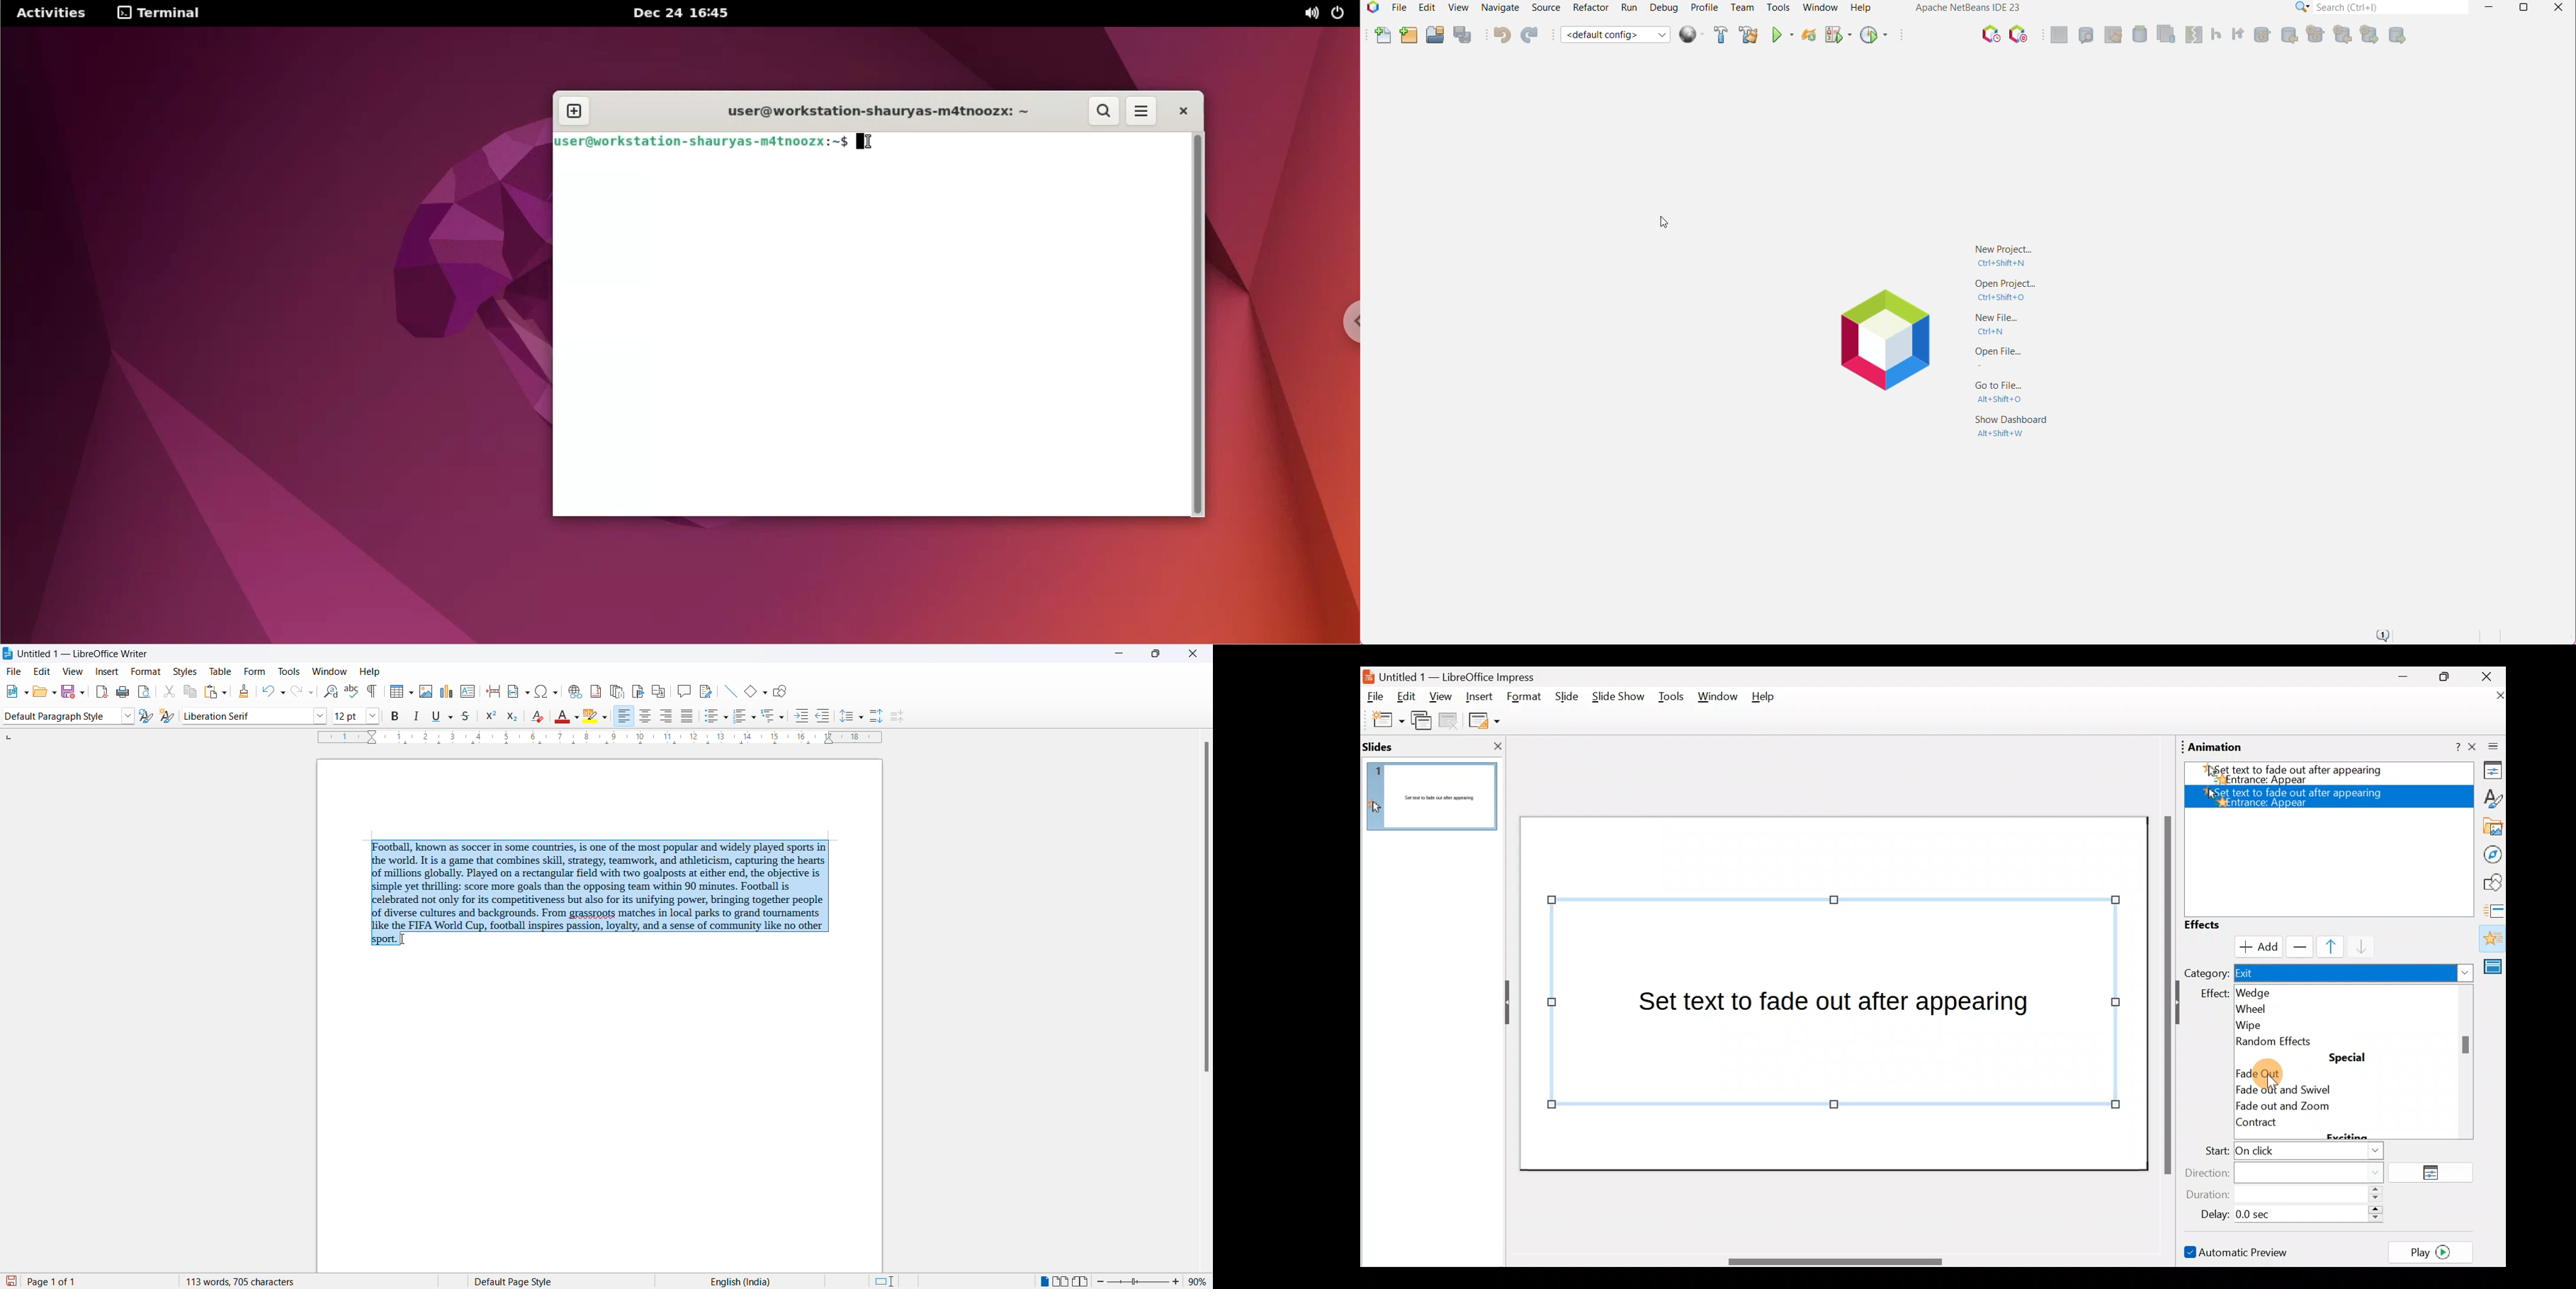 Image resolution: width=2576 pixels, height=1316 pixels. I want to click on Wedge, so click(2268, 992).